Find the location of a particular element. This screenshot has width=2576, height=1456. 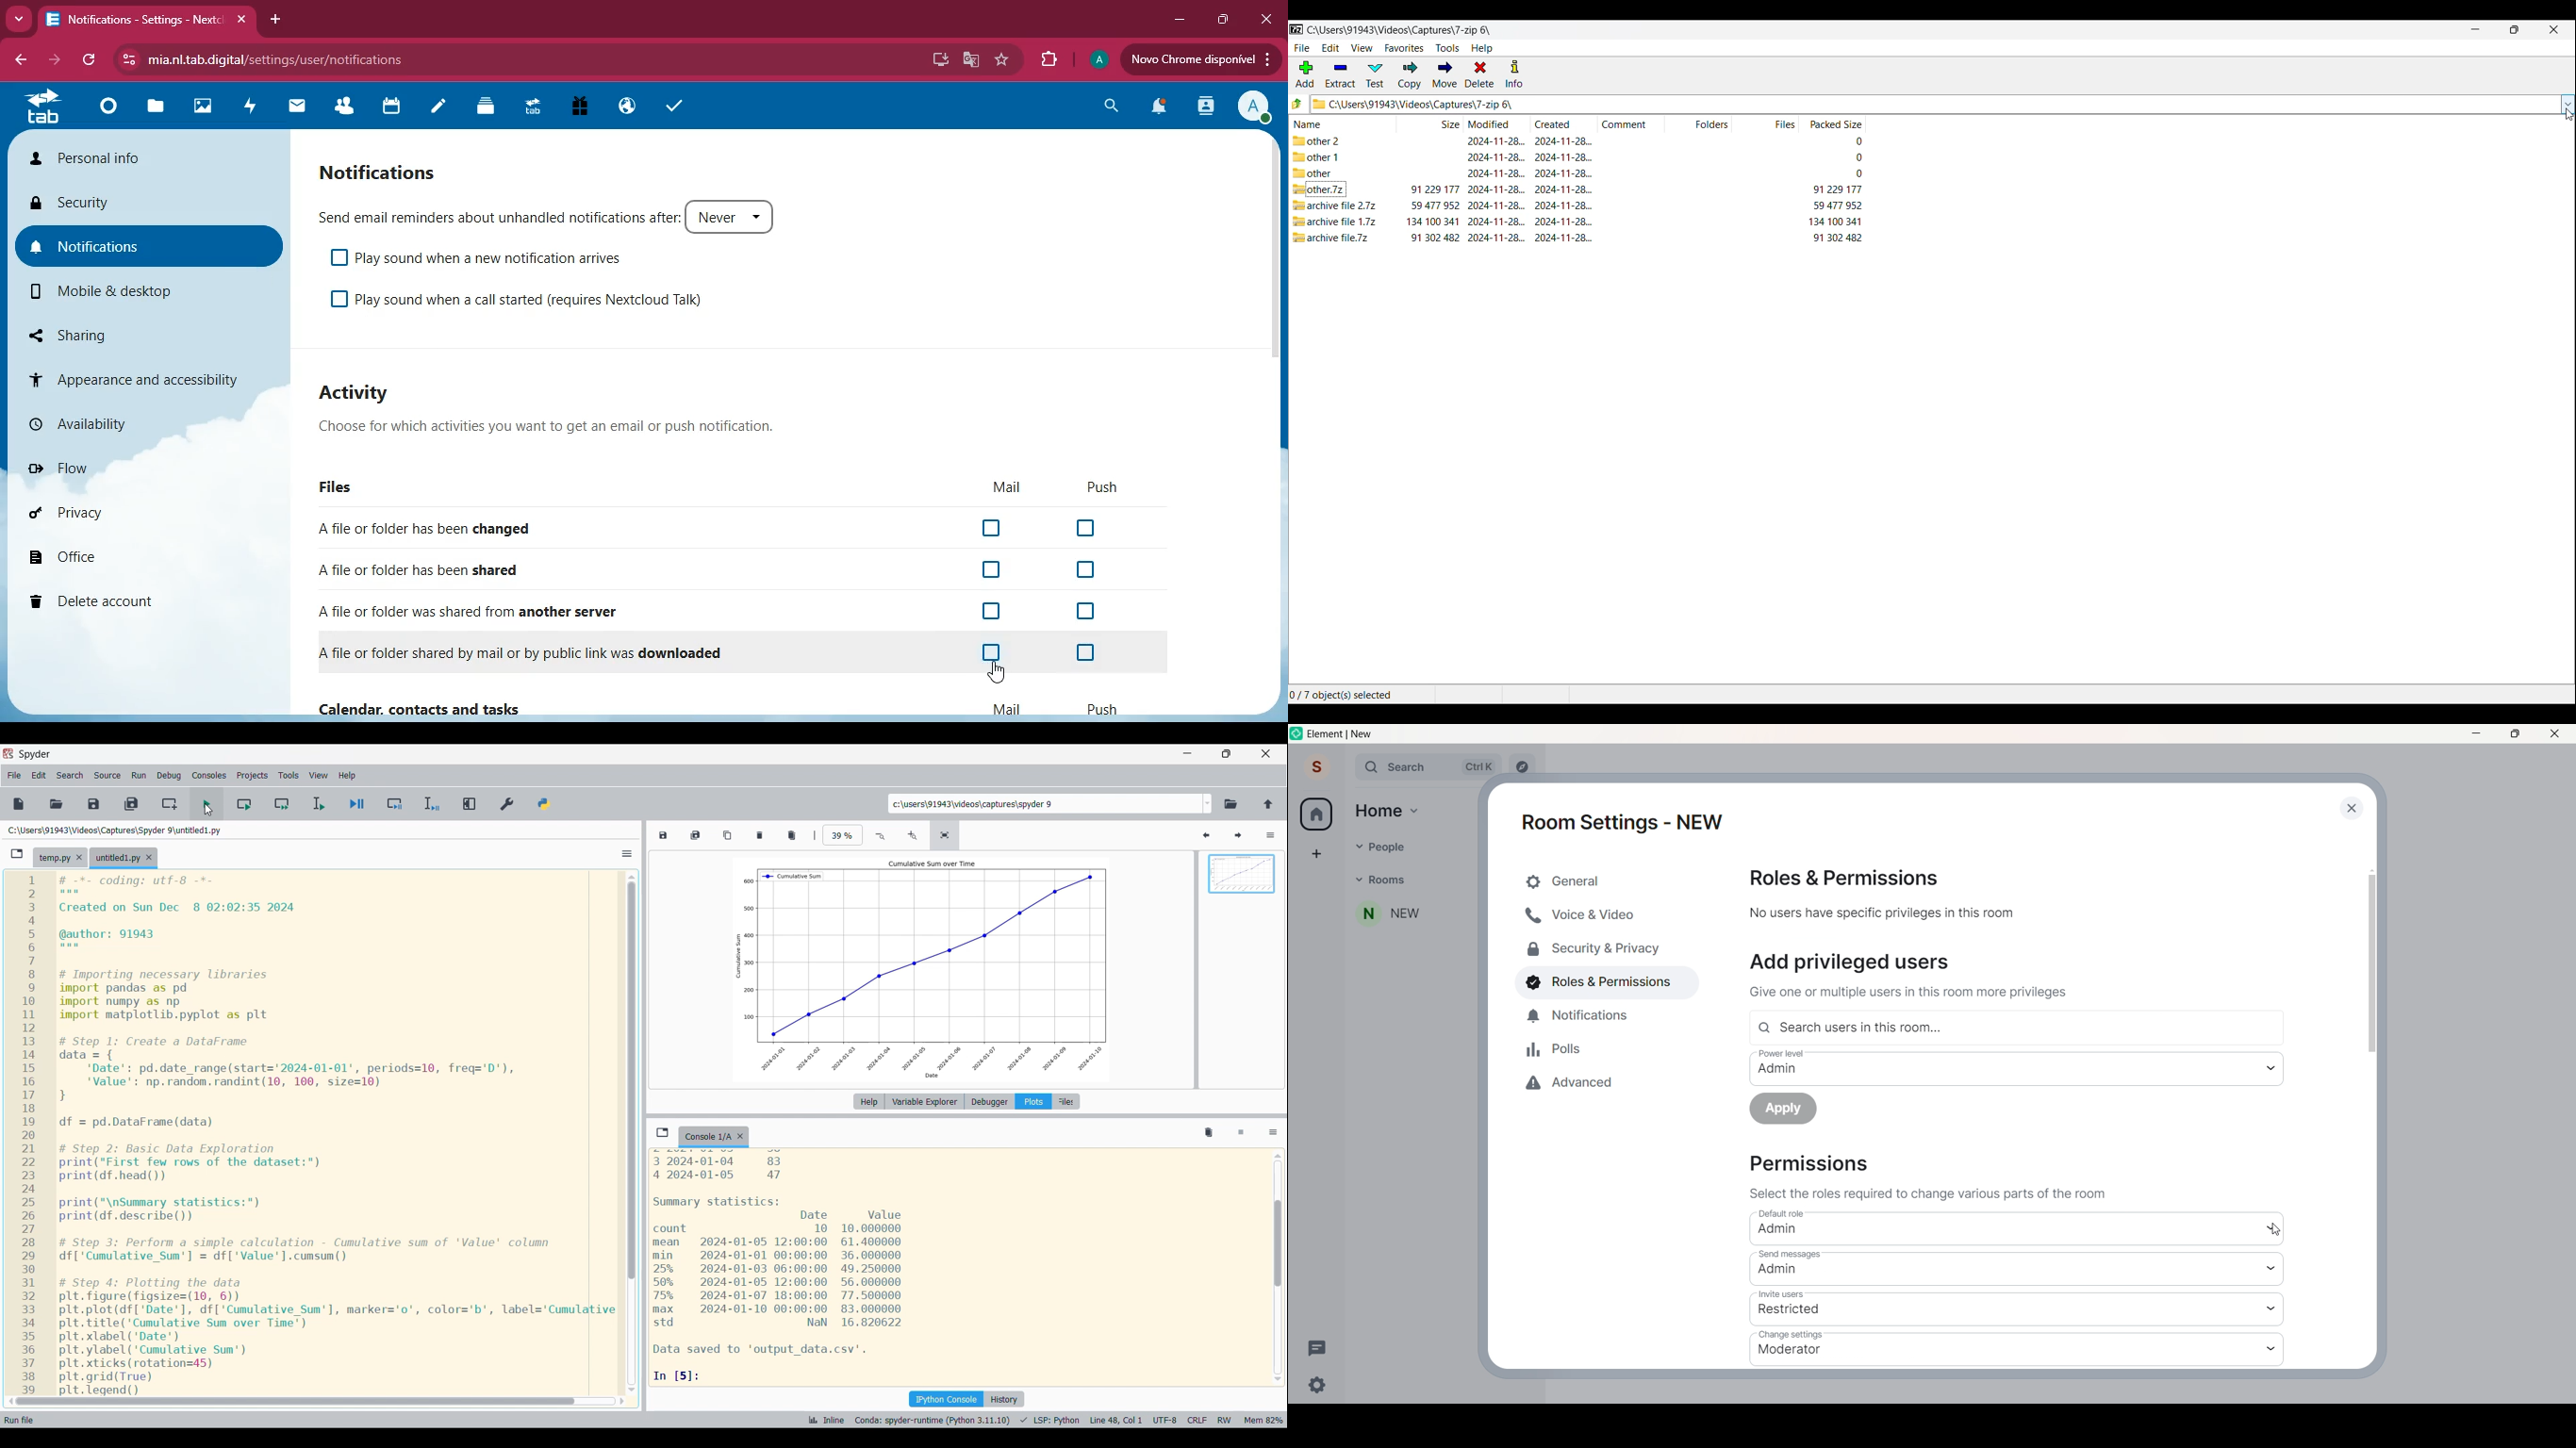

interpreter is located at coordinates (931, 1420).